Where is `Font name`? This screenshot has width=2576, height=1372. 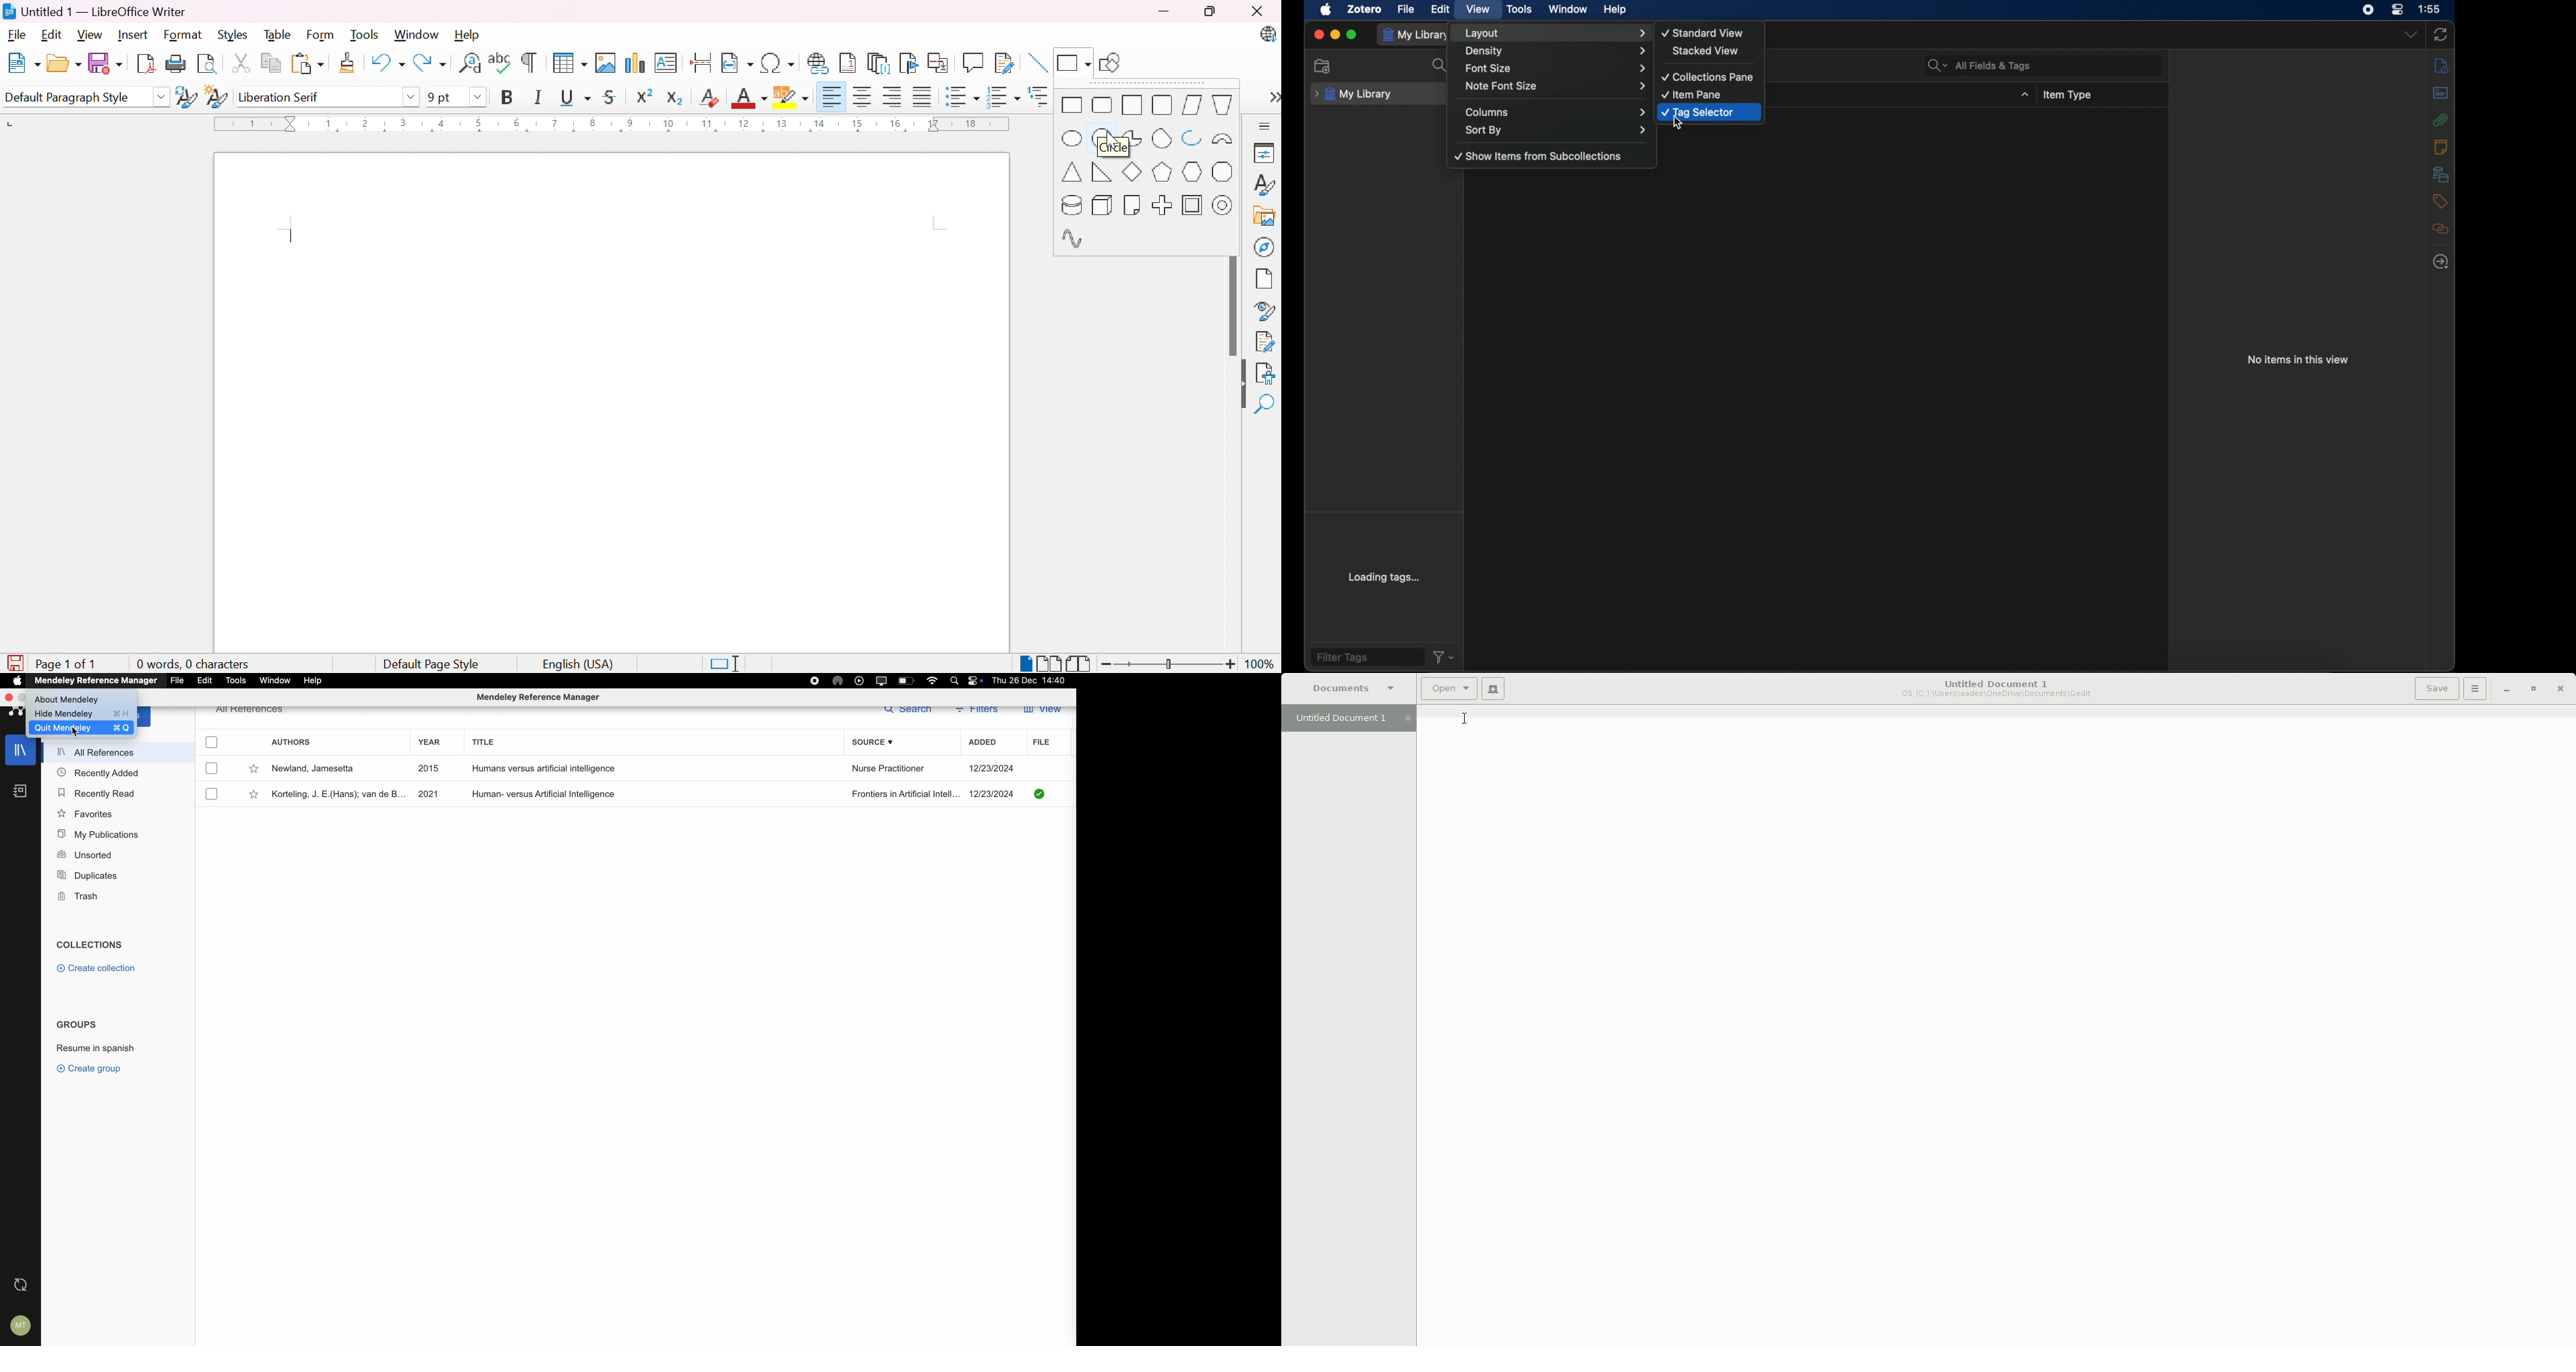 Font name is located at coordinates (315, 97).